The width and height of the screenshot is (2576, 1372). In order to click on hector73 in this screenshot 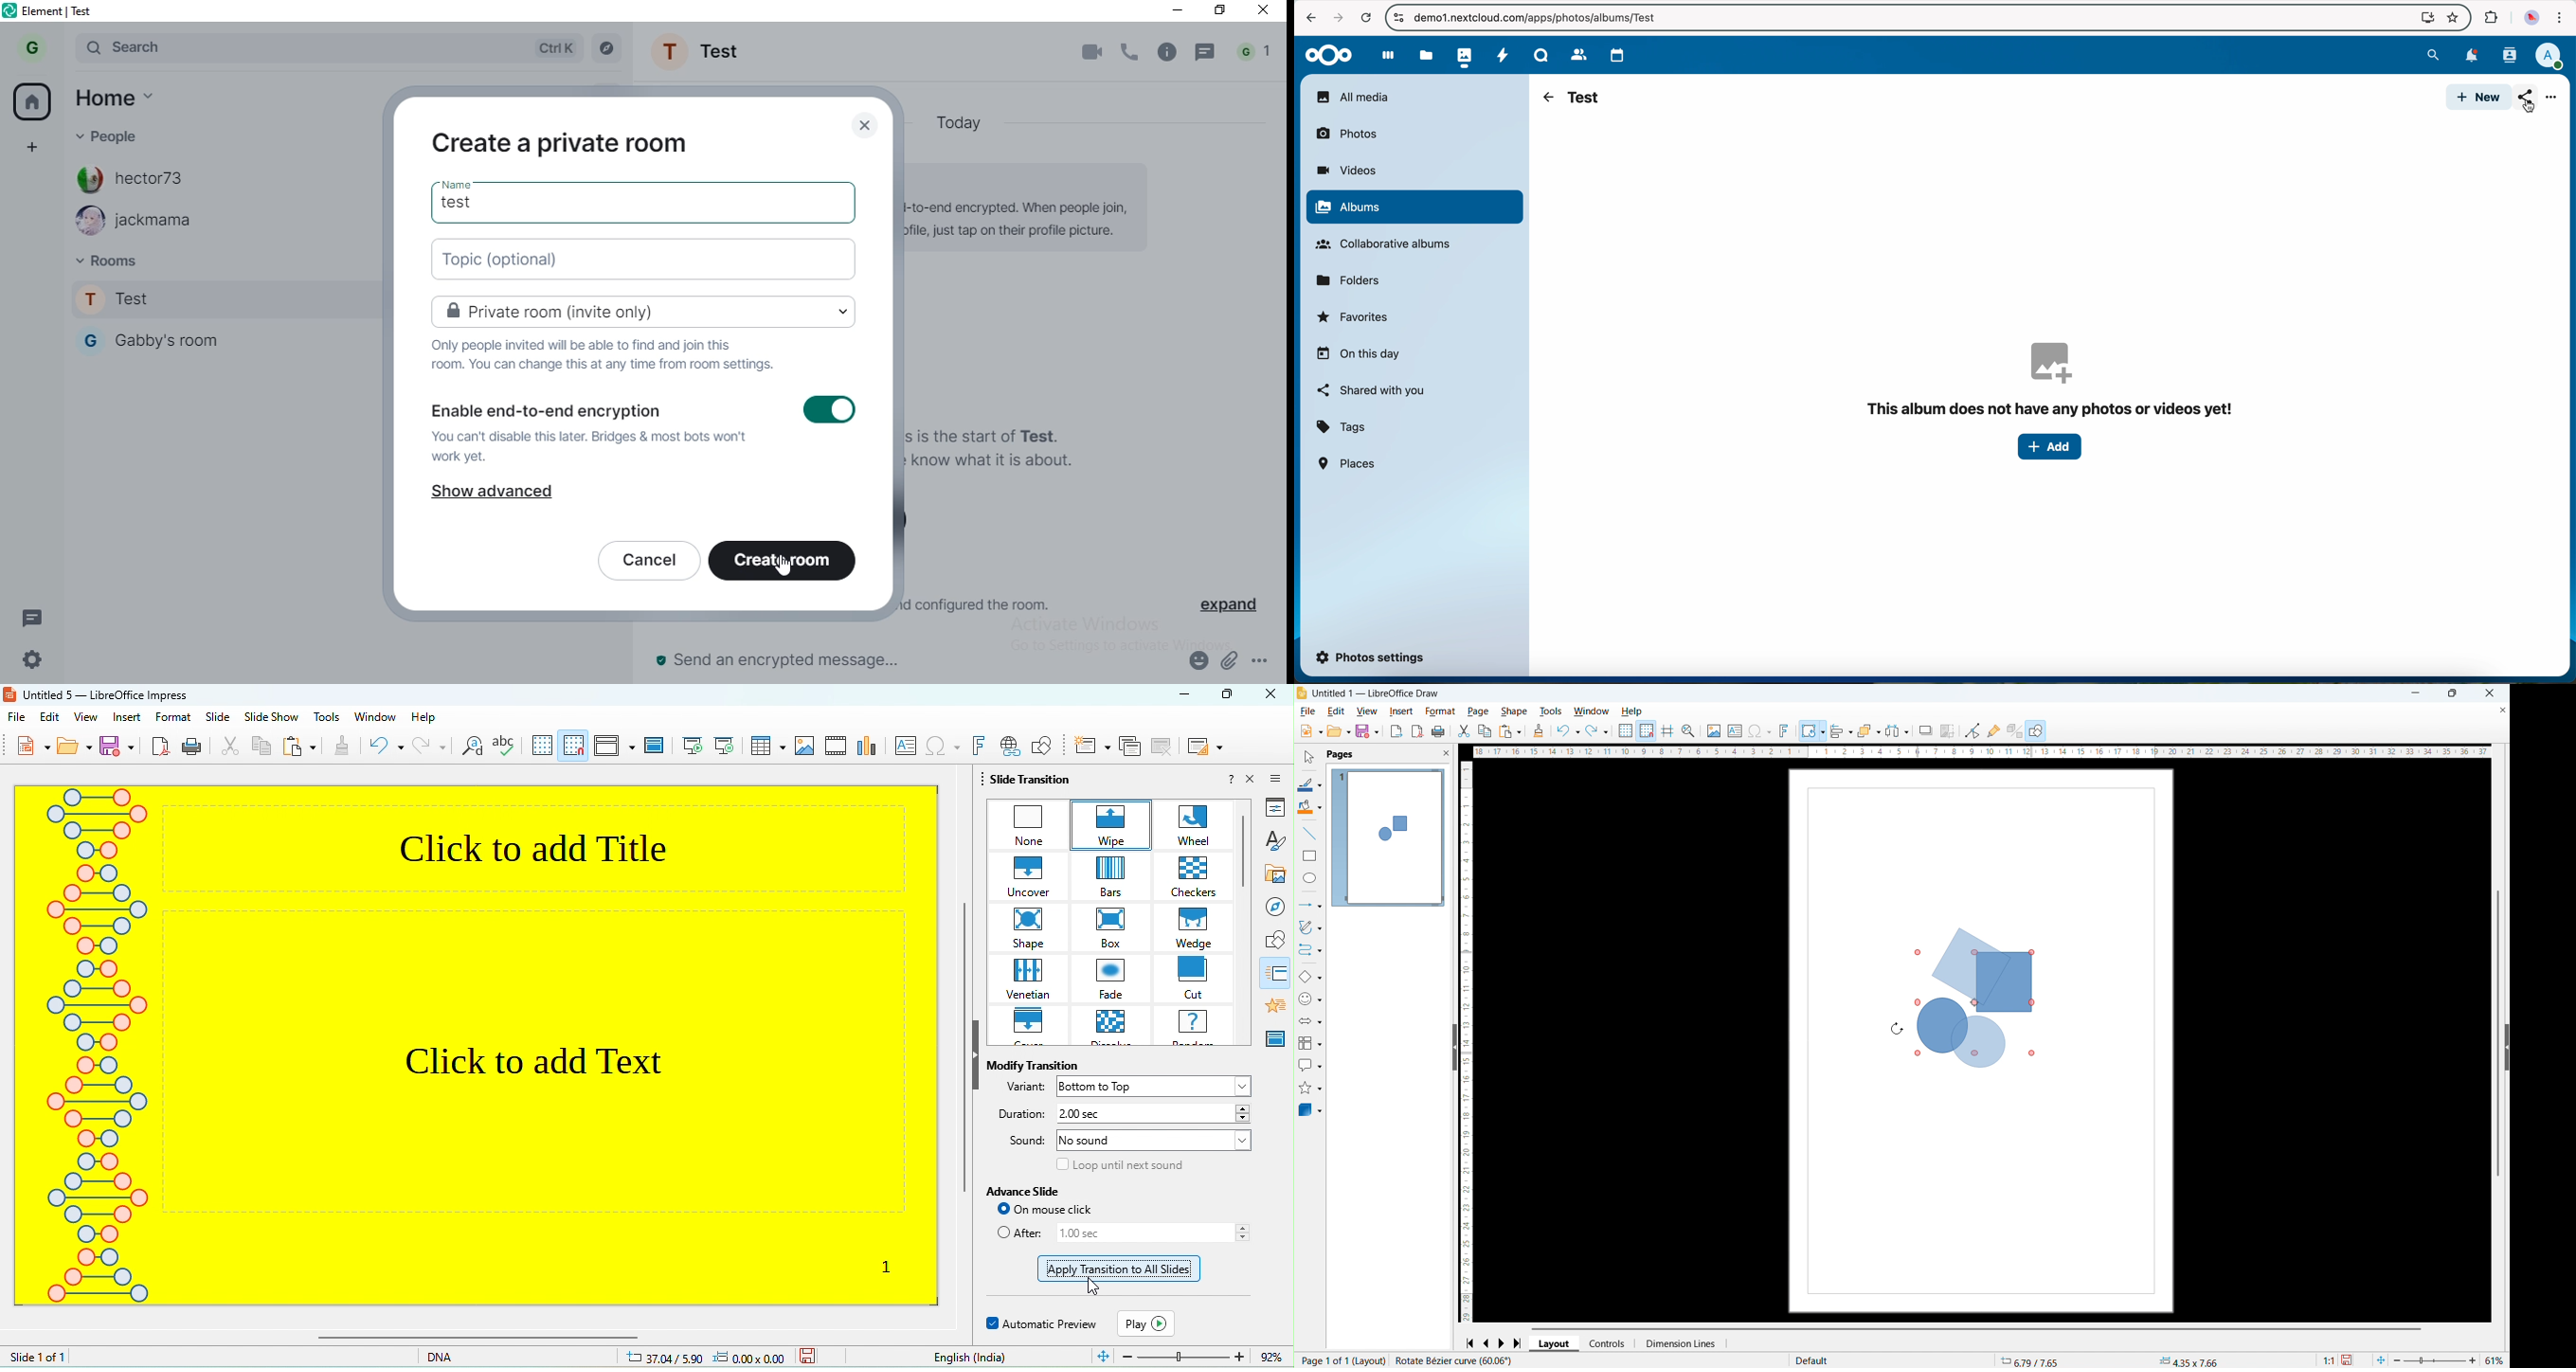, I will do `click(141, 179)`.